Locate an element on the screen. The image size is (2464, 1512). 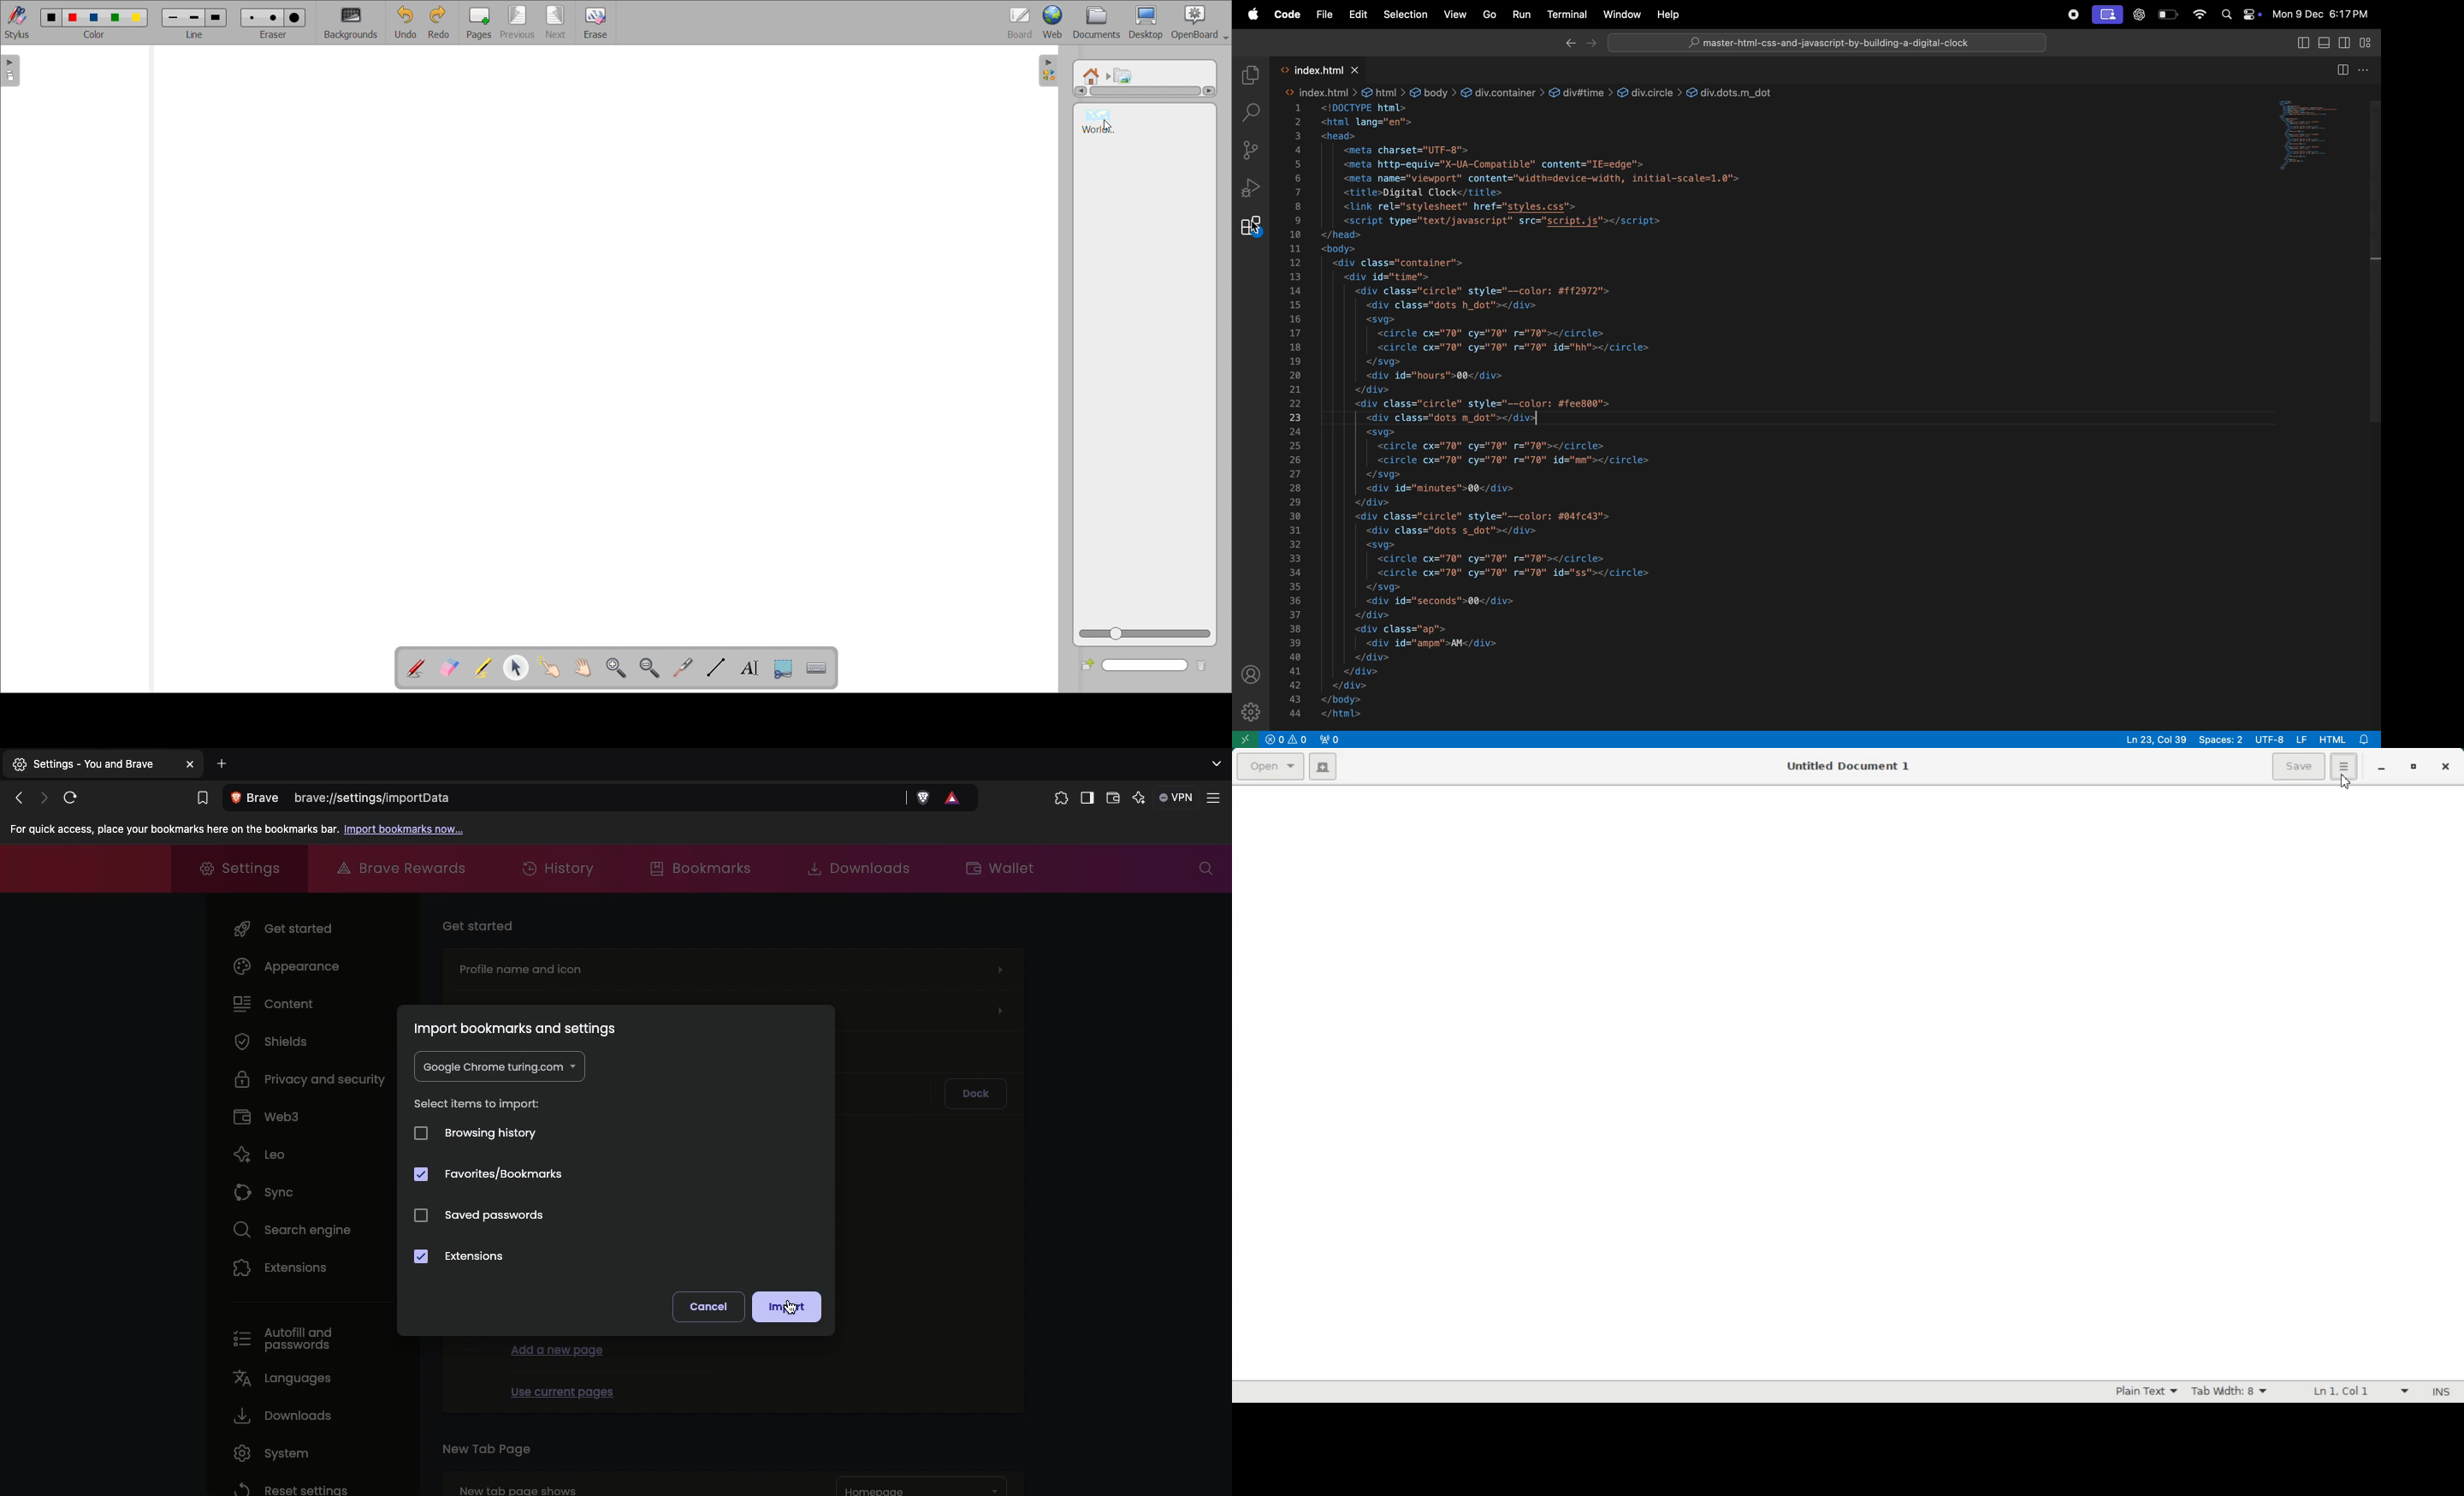
Click to go back, hold to see history is located at coordinates (18, 798).